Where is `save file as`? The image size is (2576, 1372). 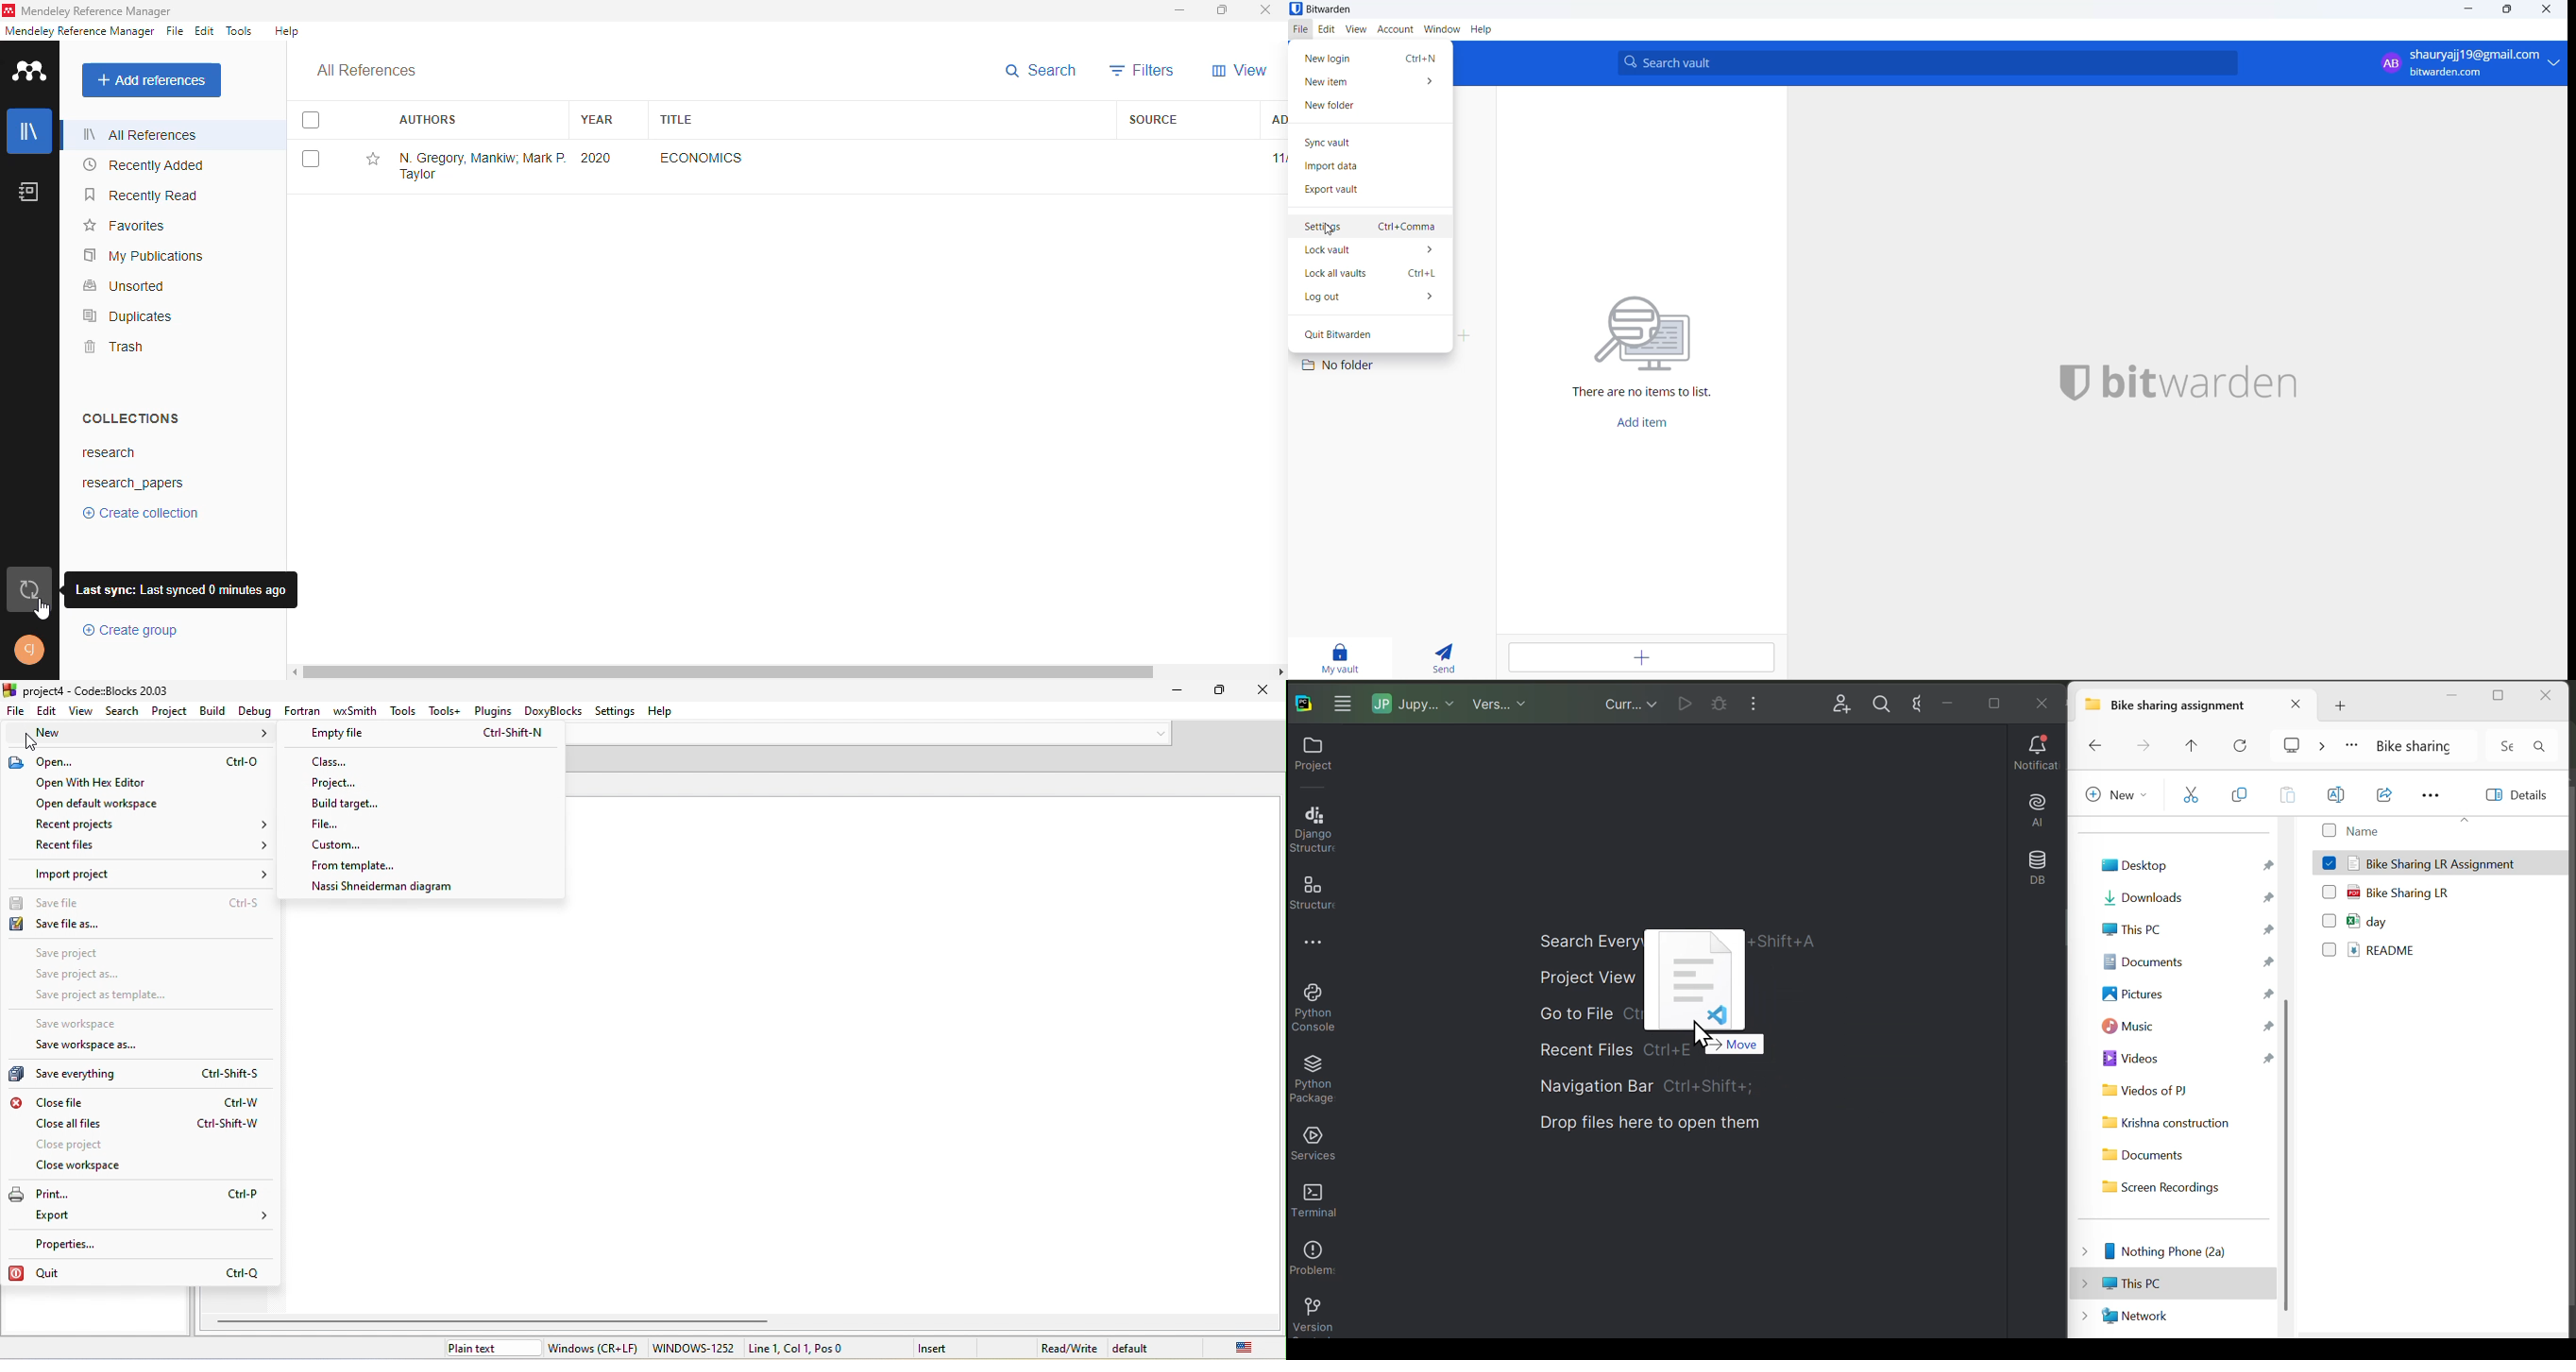
save file as is located at coordinates (89, 924).